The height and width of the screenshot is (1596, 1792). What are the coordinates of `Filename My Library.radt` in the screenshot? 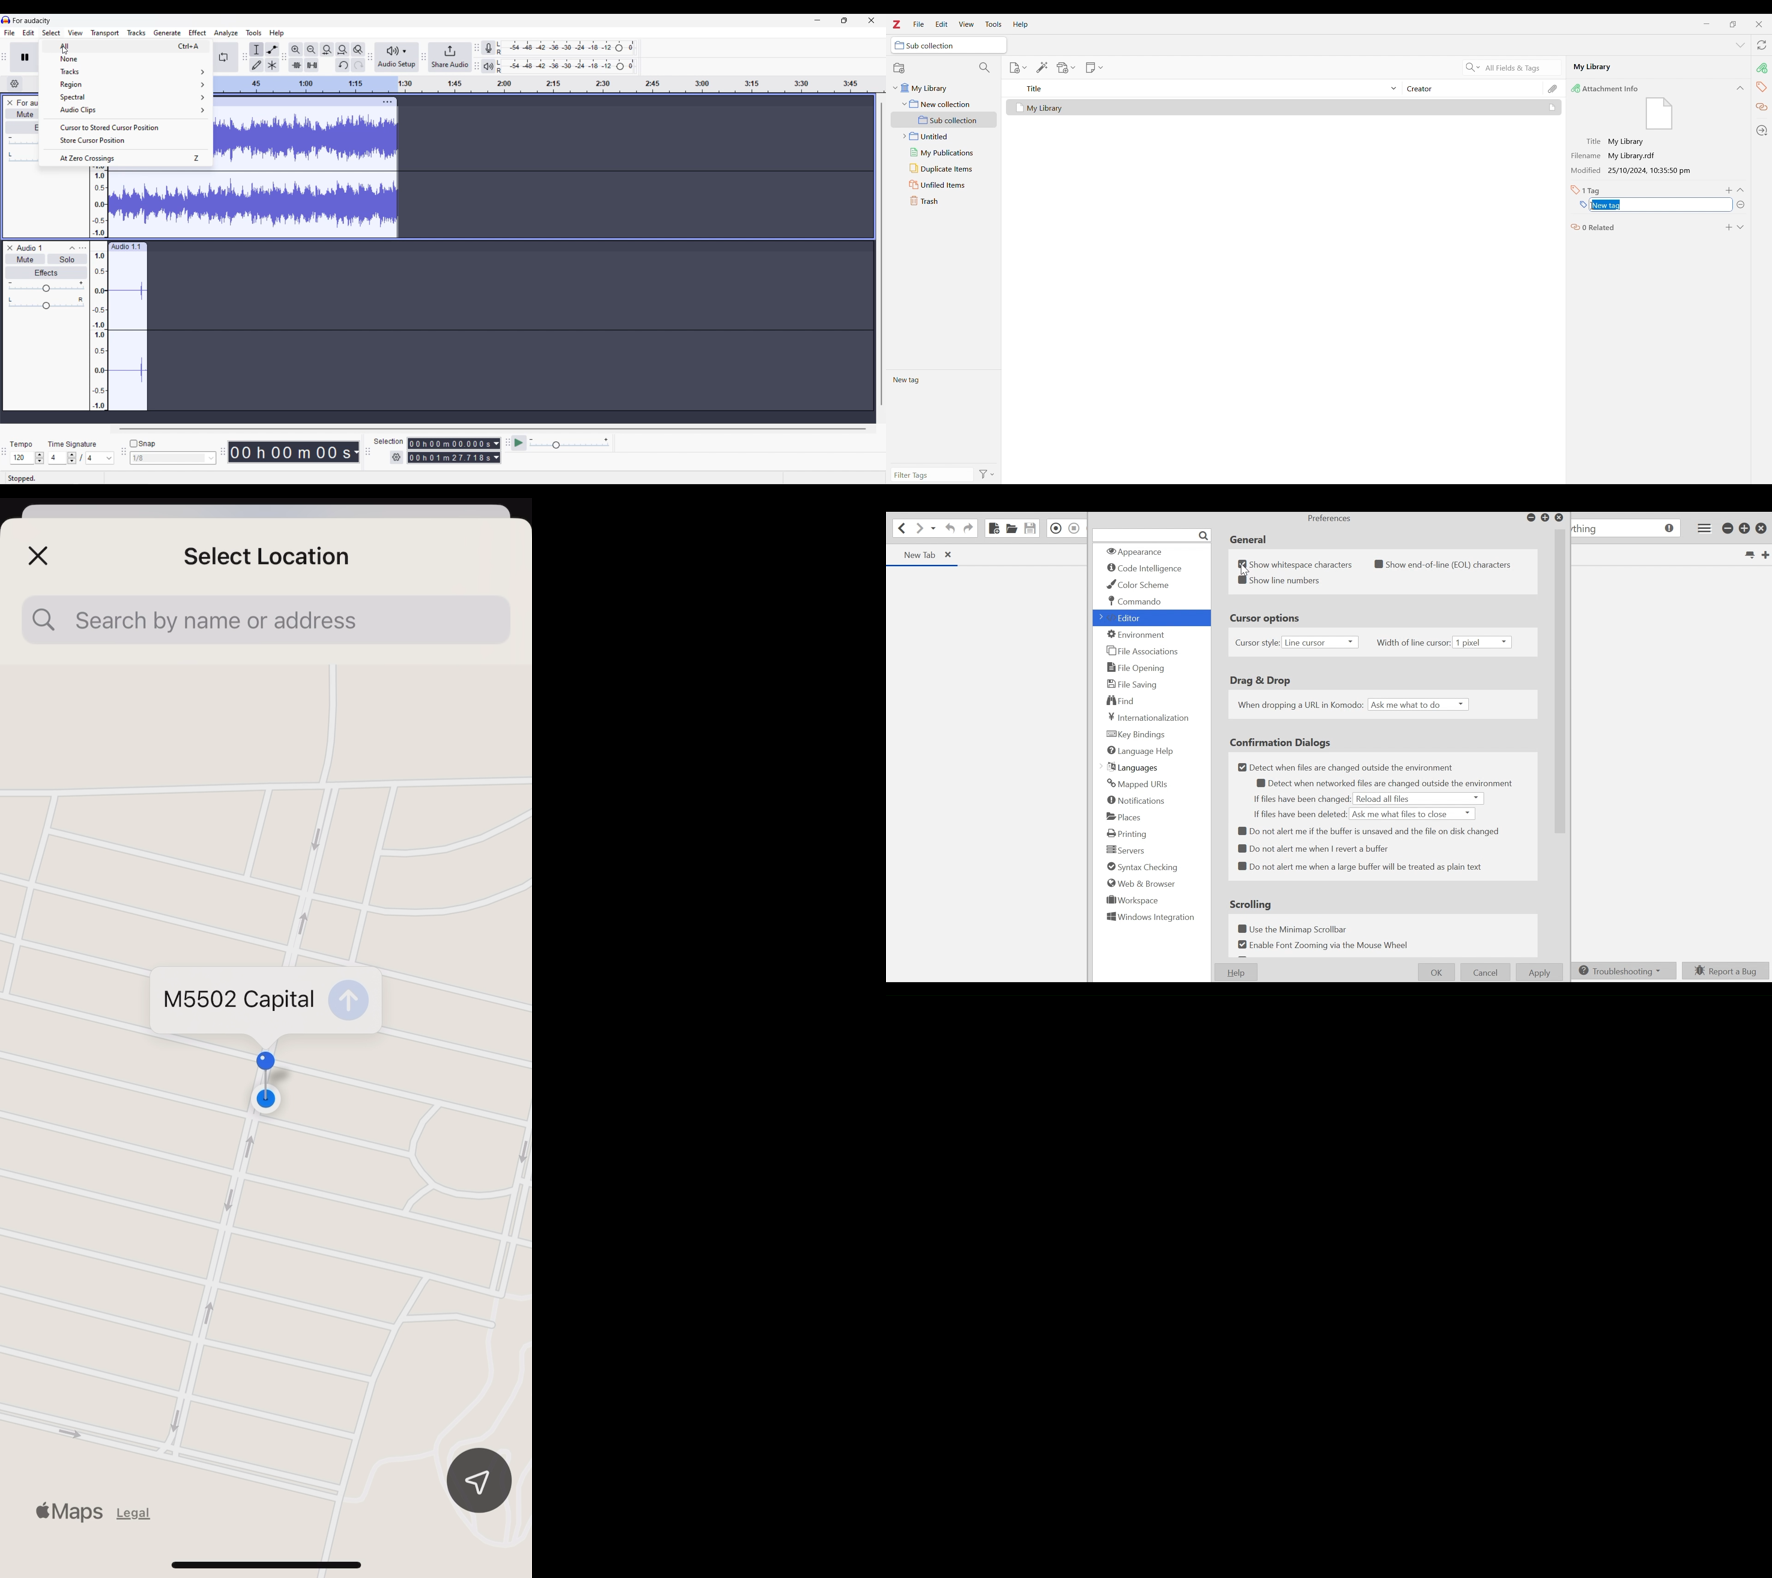 It's located at (1616, 156).